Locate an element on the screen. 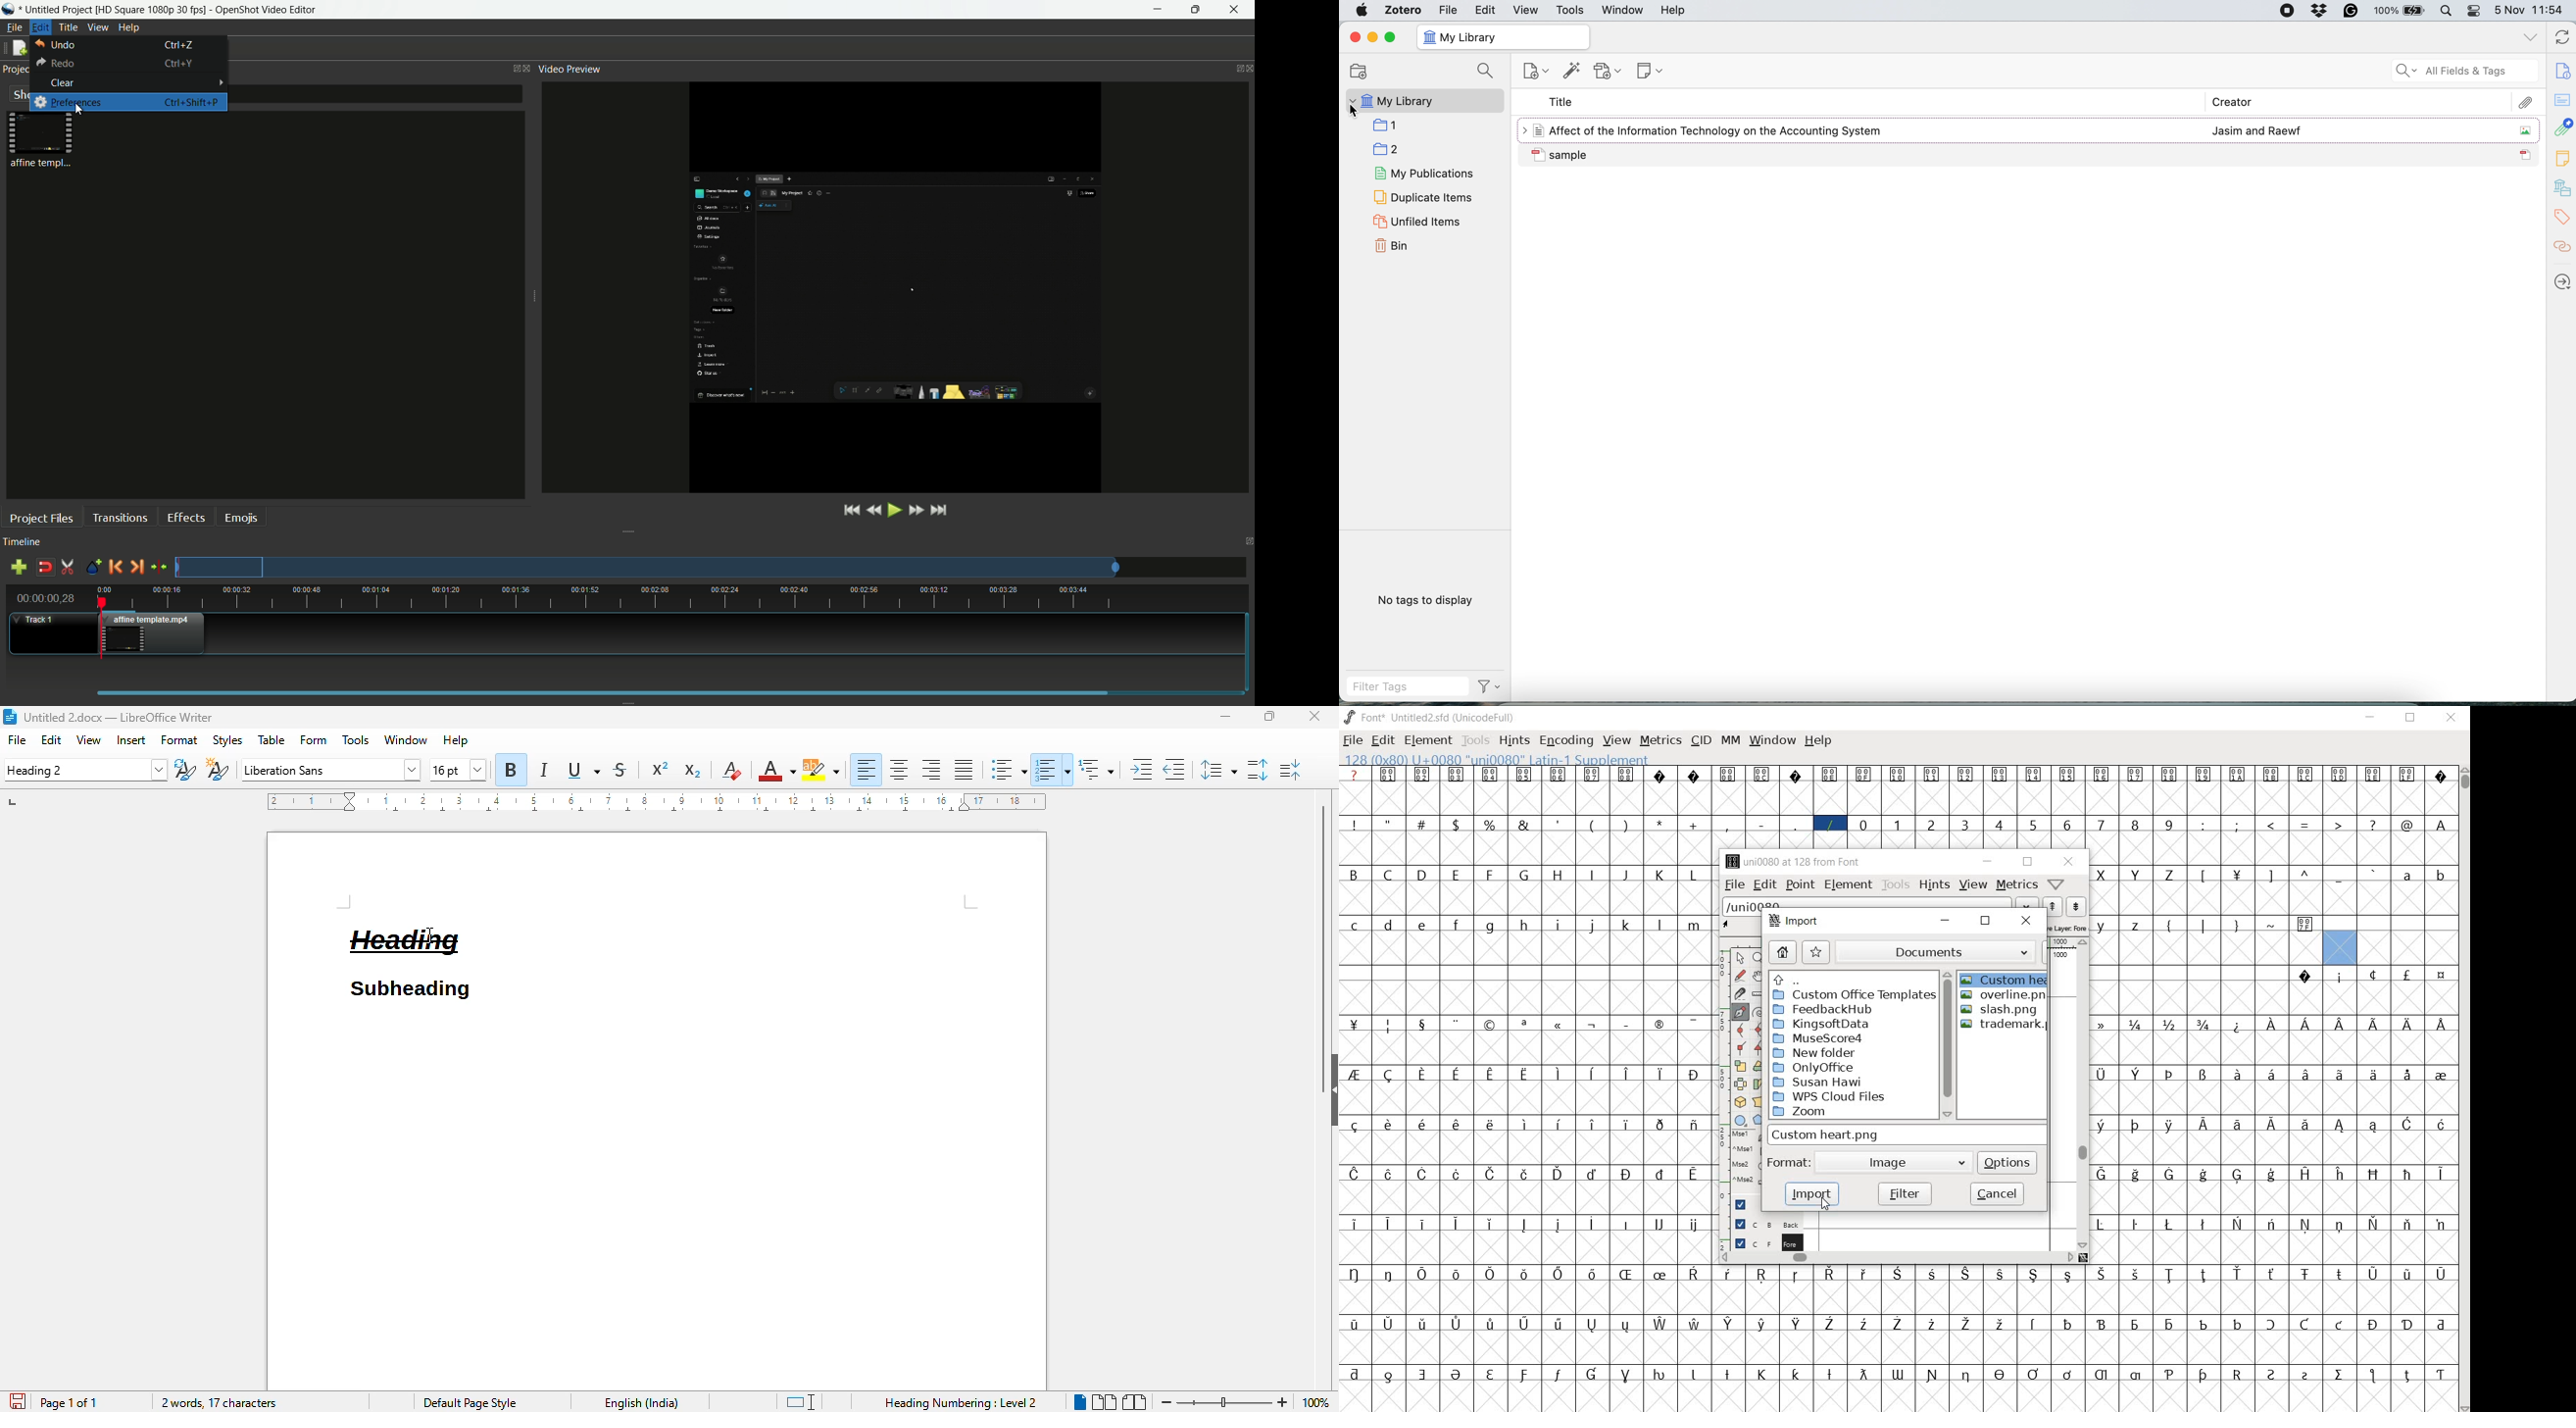 Image resolution: width=2576 pixels, height=1428 pixels. screen recorder is located at coordinates (2284, 11).